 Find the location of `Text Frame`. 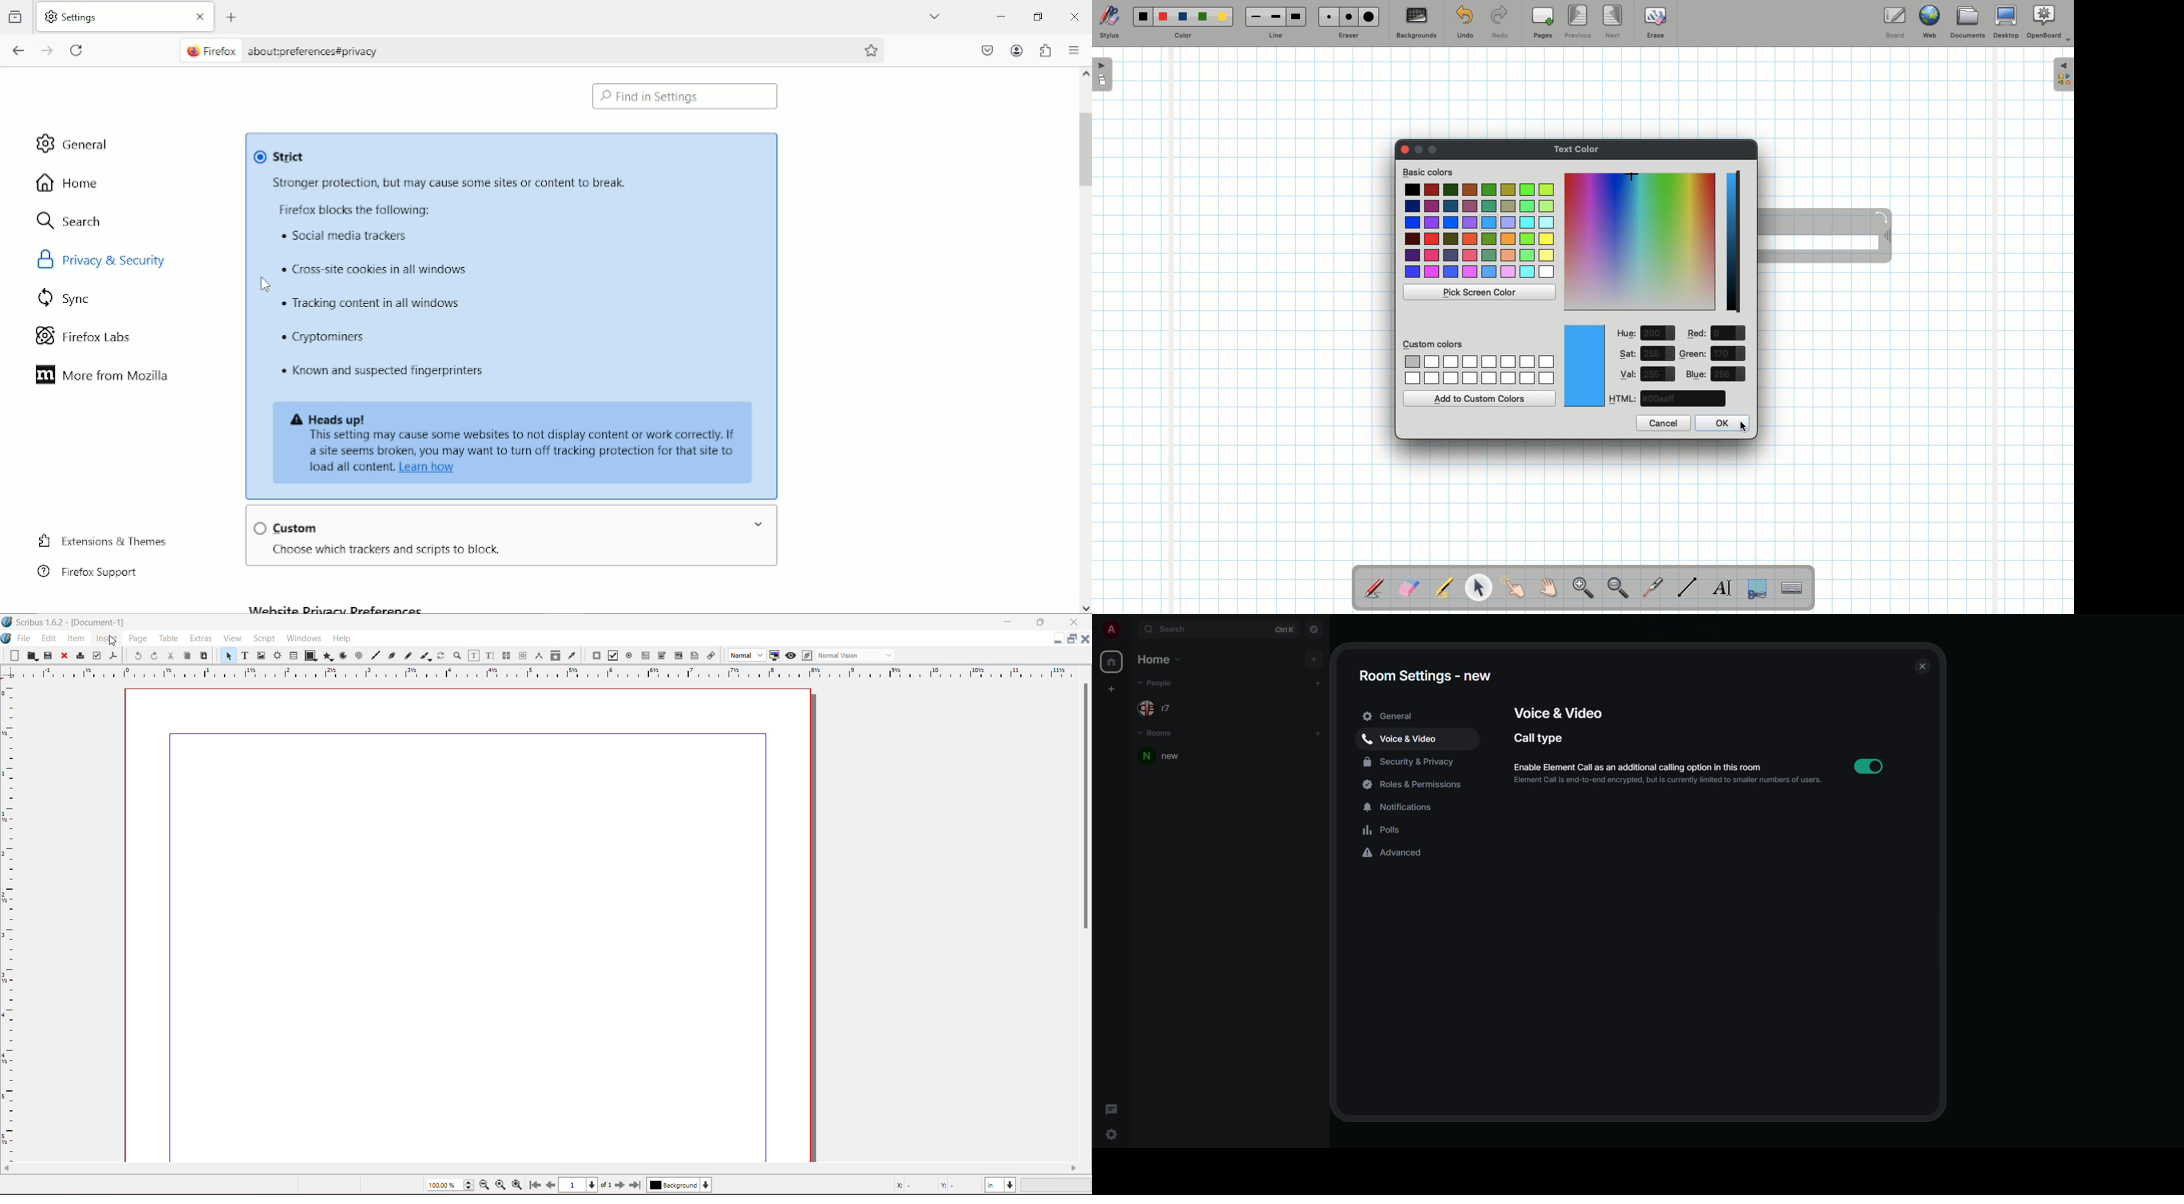

Text Frame is located at coordinates (245, 657).